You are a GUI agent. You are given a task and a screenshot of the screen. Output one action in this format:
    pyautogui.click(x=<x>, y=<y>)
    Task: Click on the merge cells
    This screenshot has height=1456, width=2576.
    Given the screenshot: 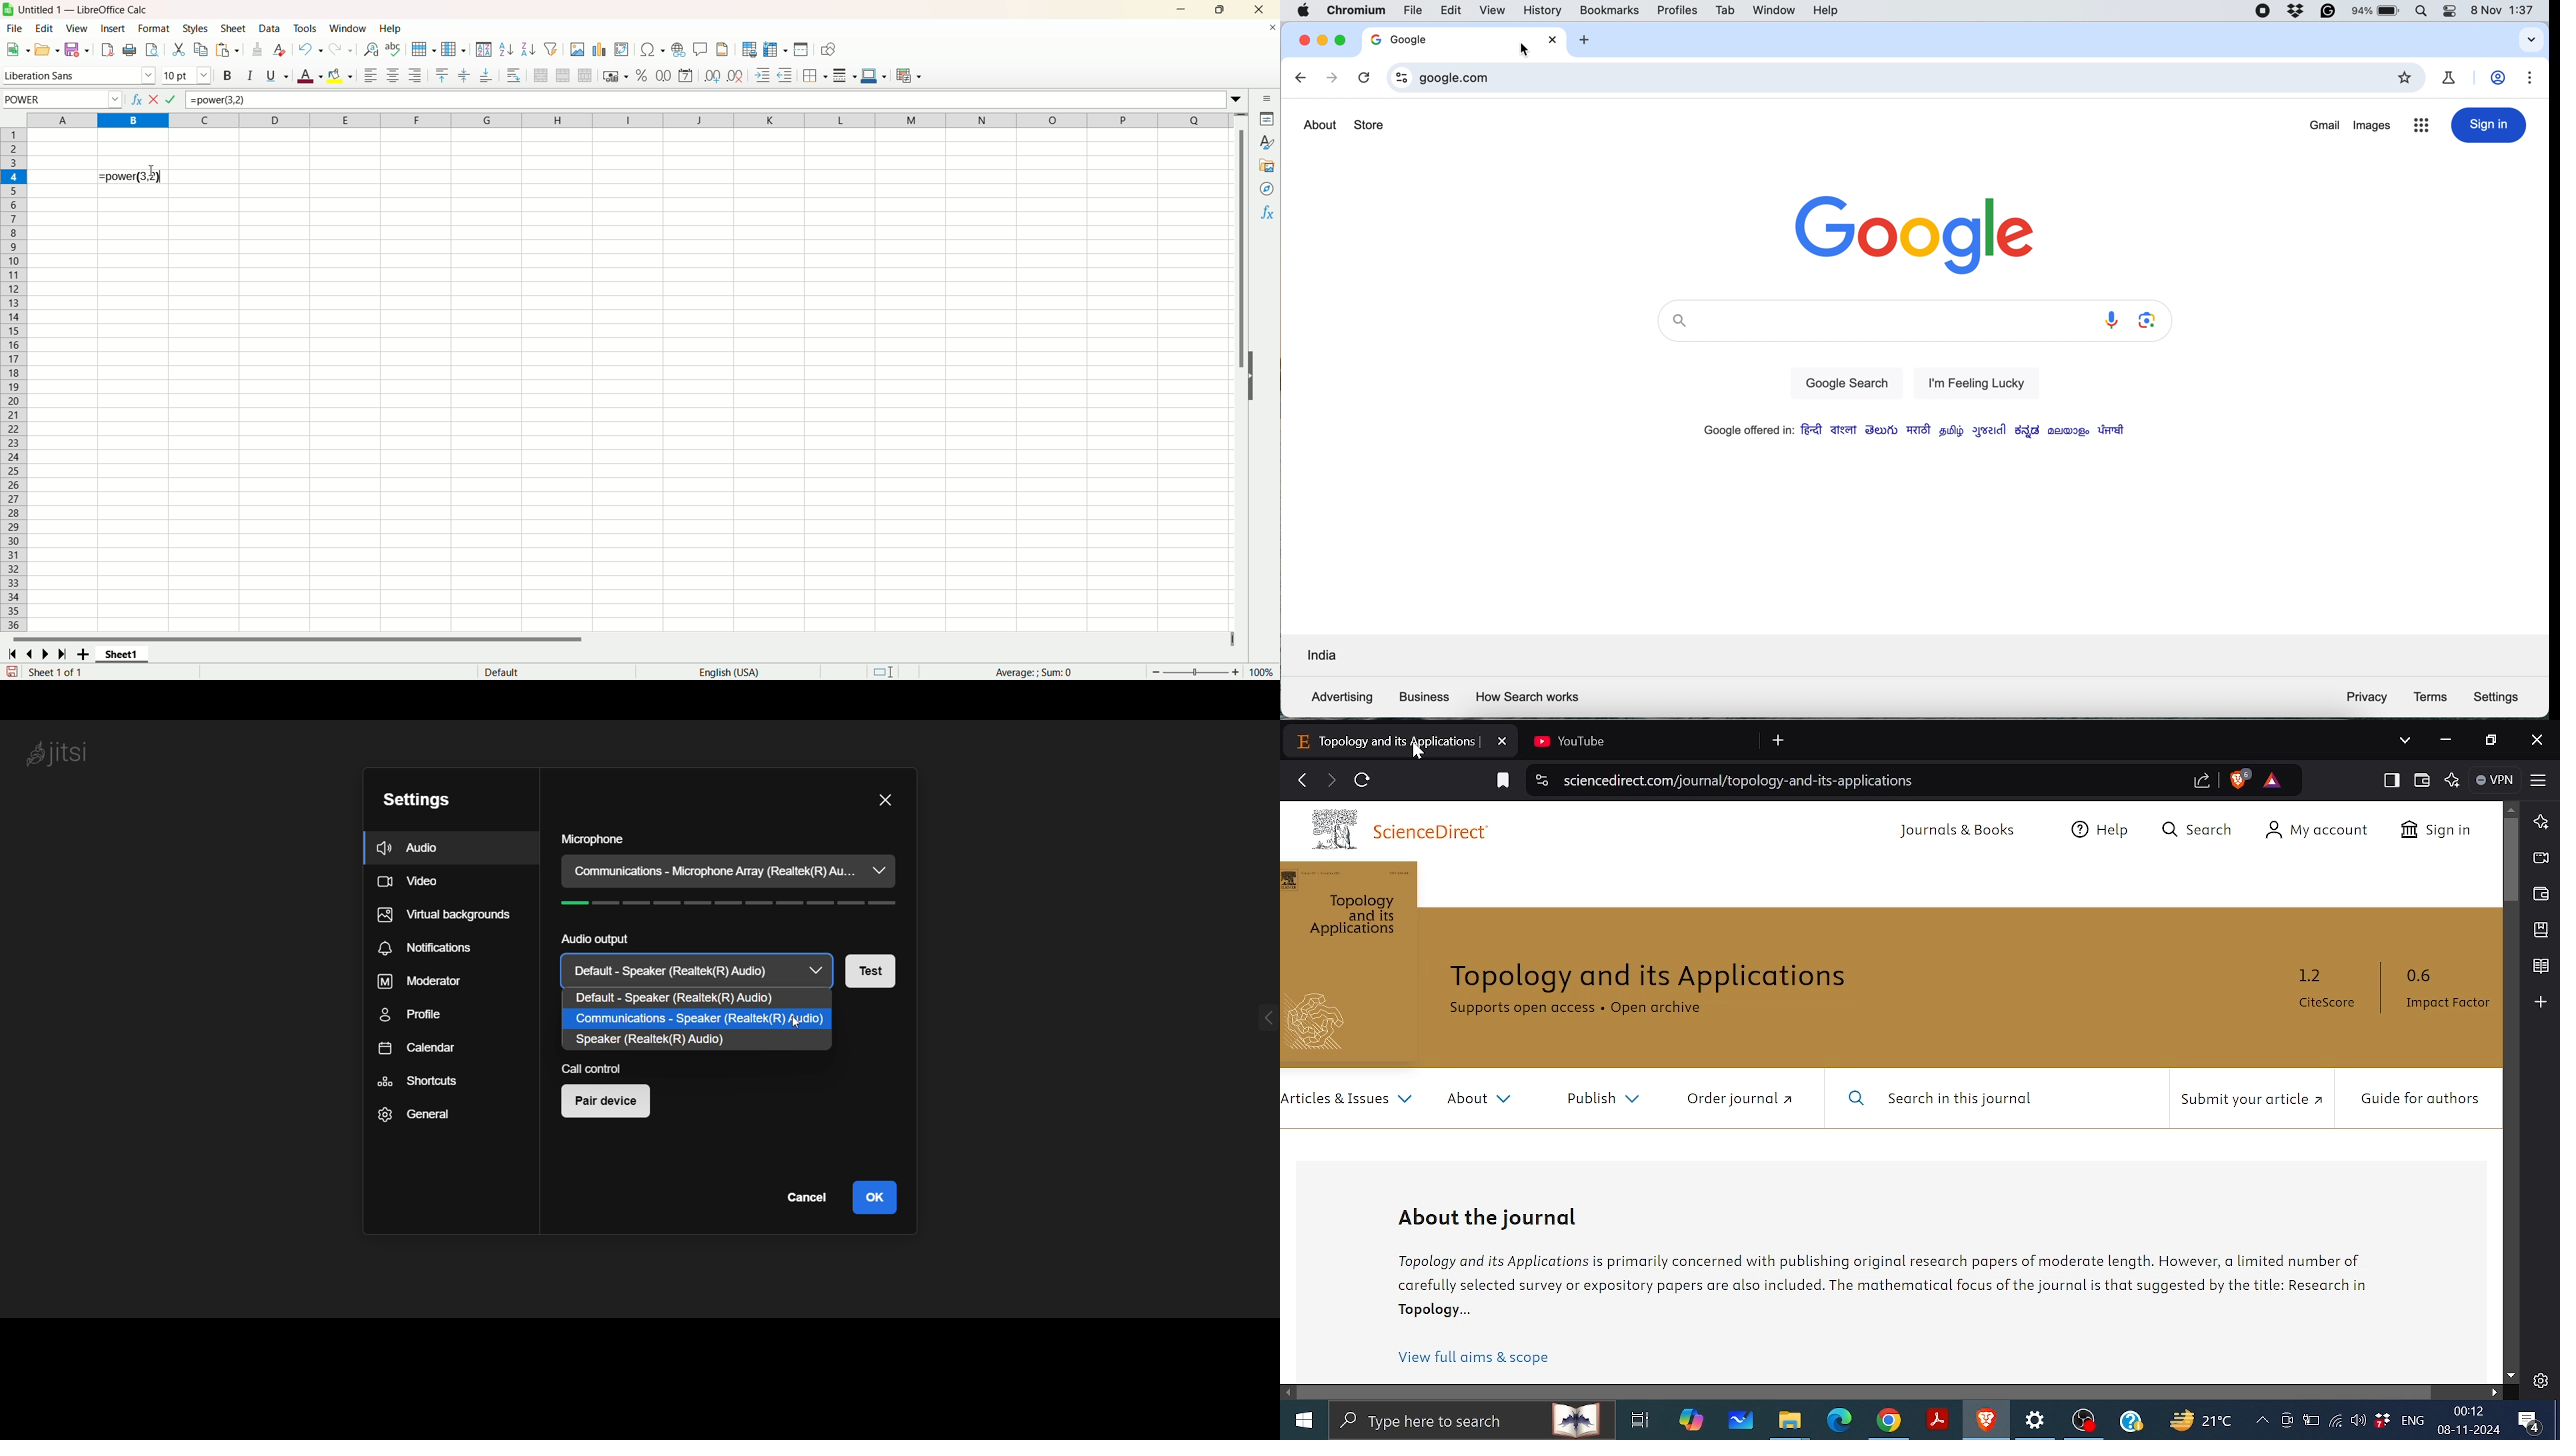 What is the action you would take?
    pyautogui.click(x=565, y=75)
    